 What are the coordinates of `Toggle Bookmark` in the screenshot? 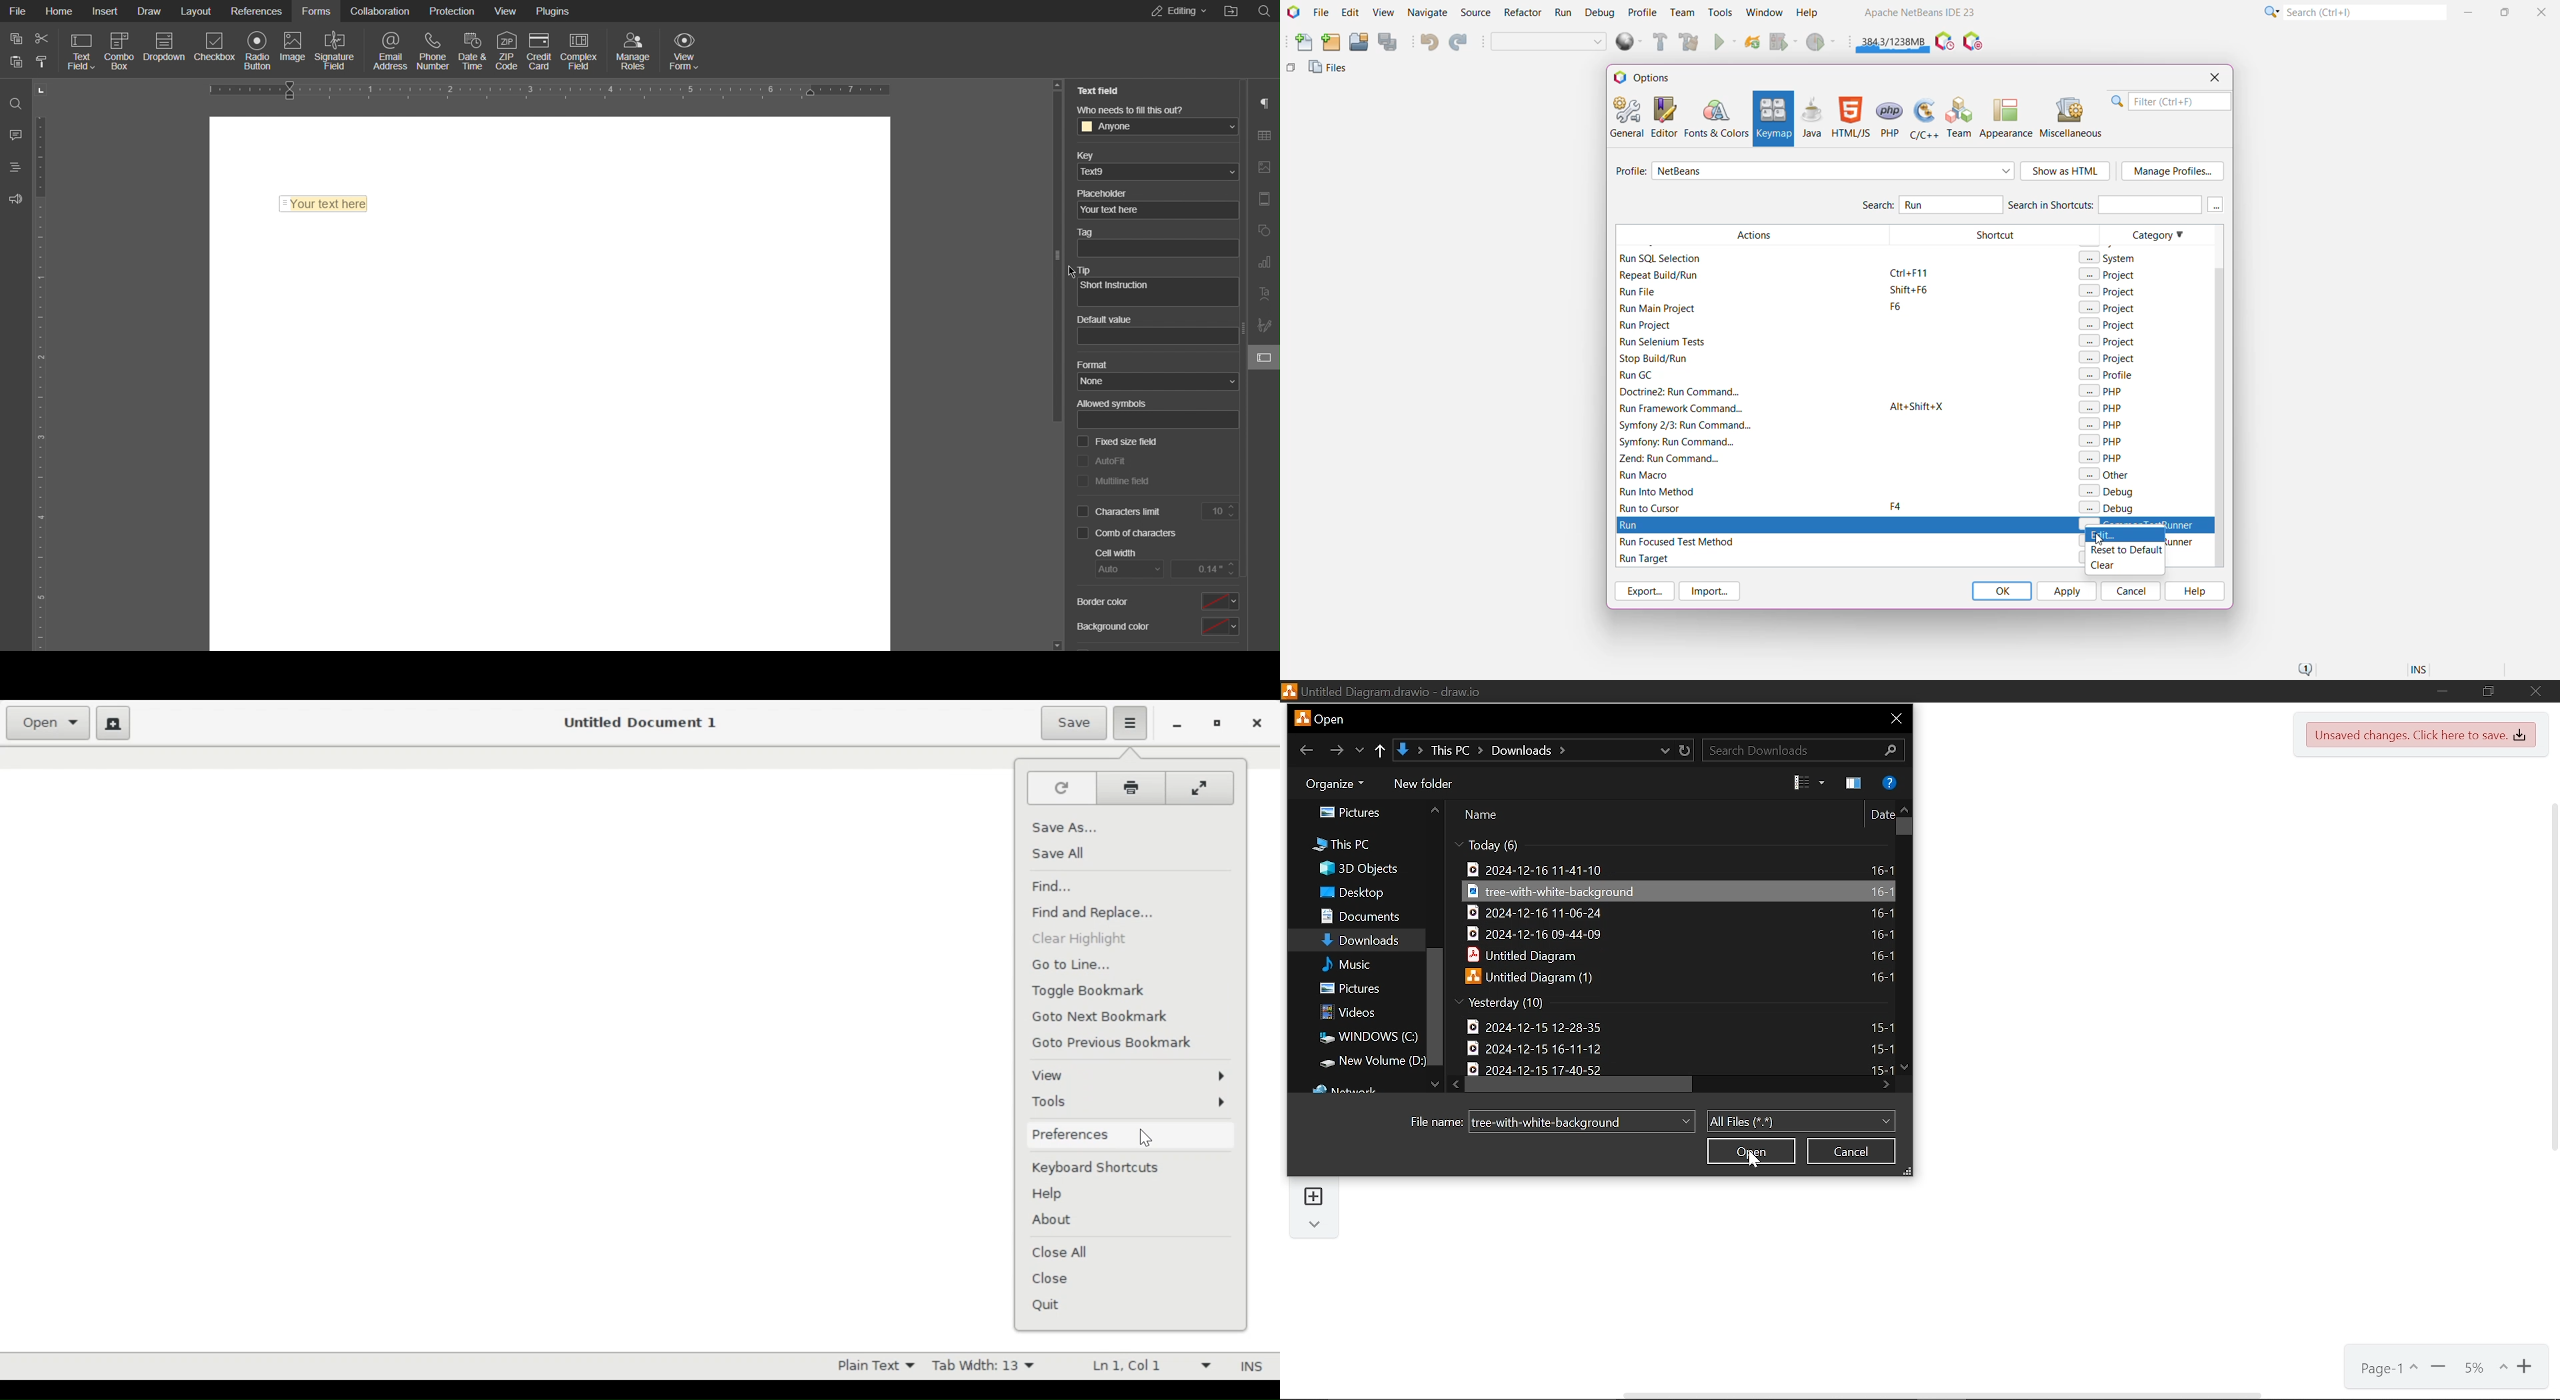 It's located at (1095, 991).